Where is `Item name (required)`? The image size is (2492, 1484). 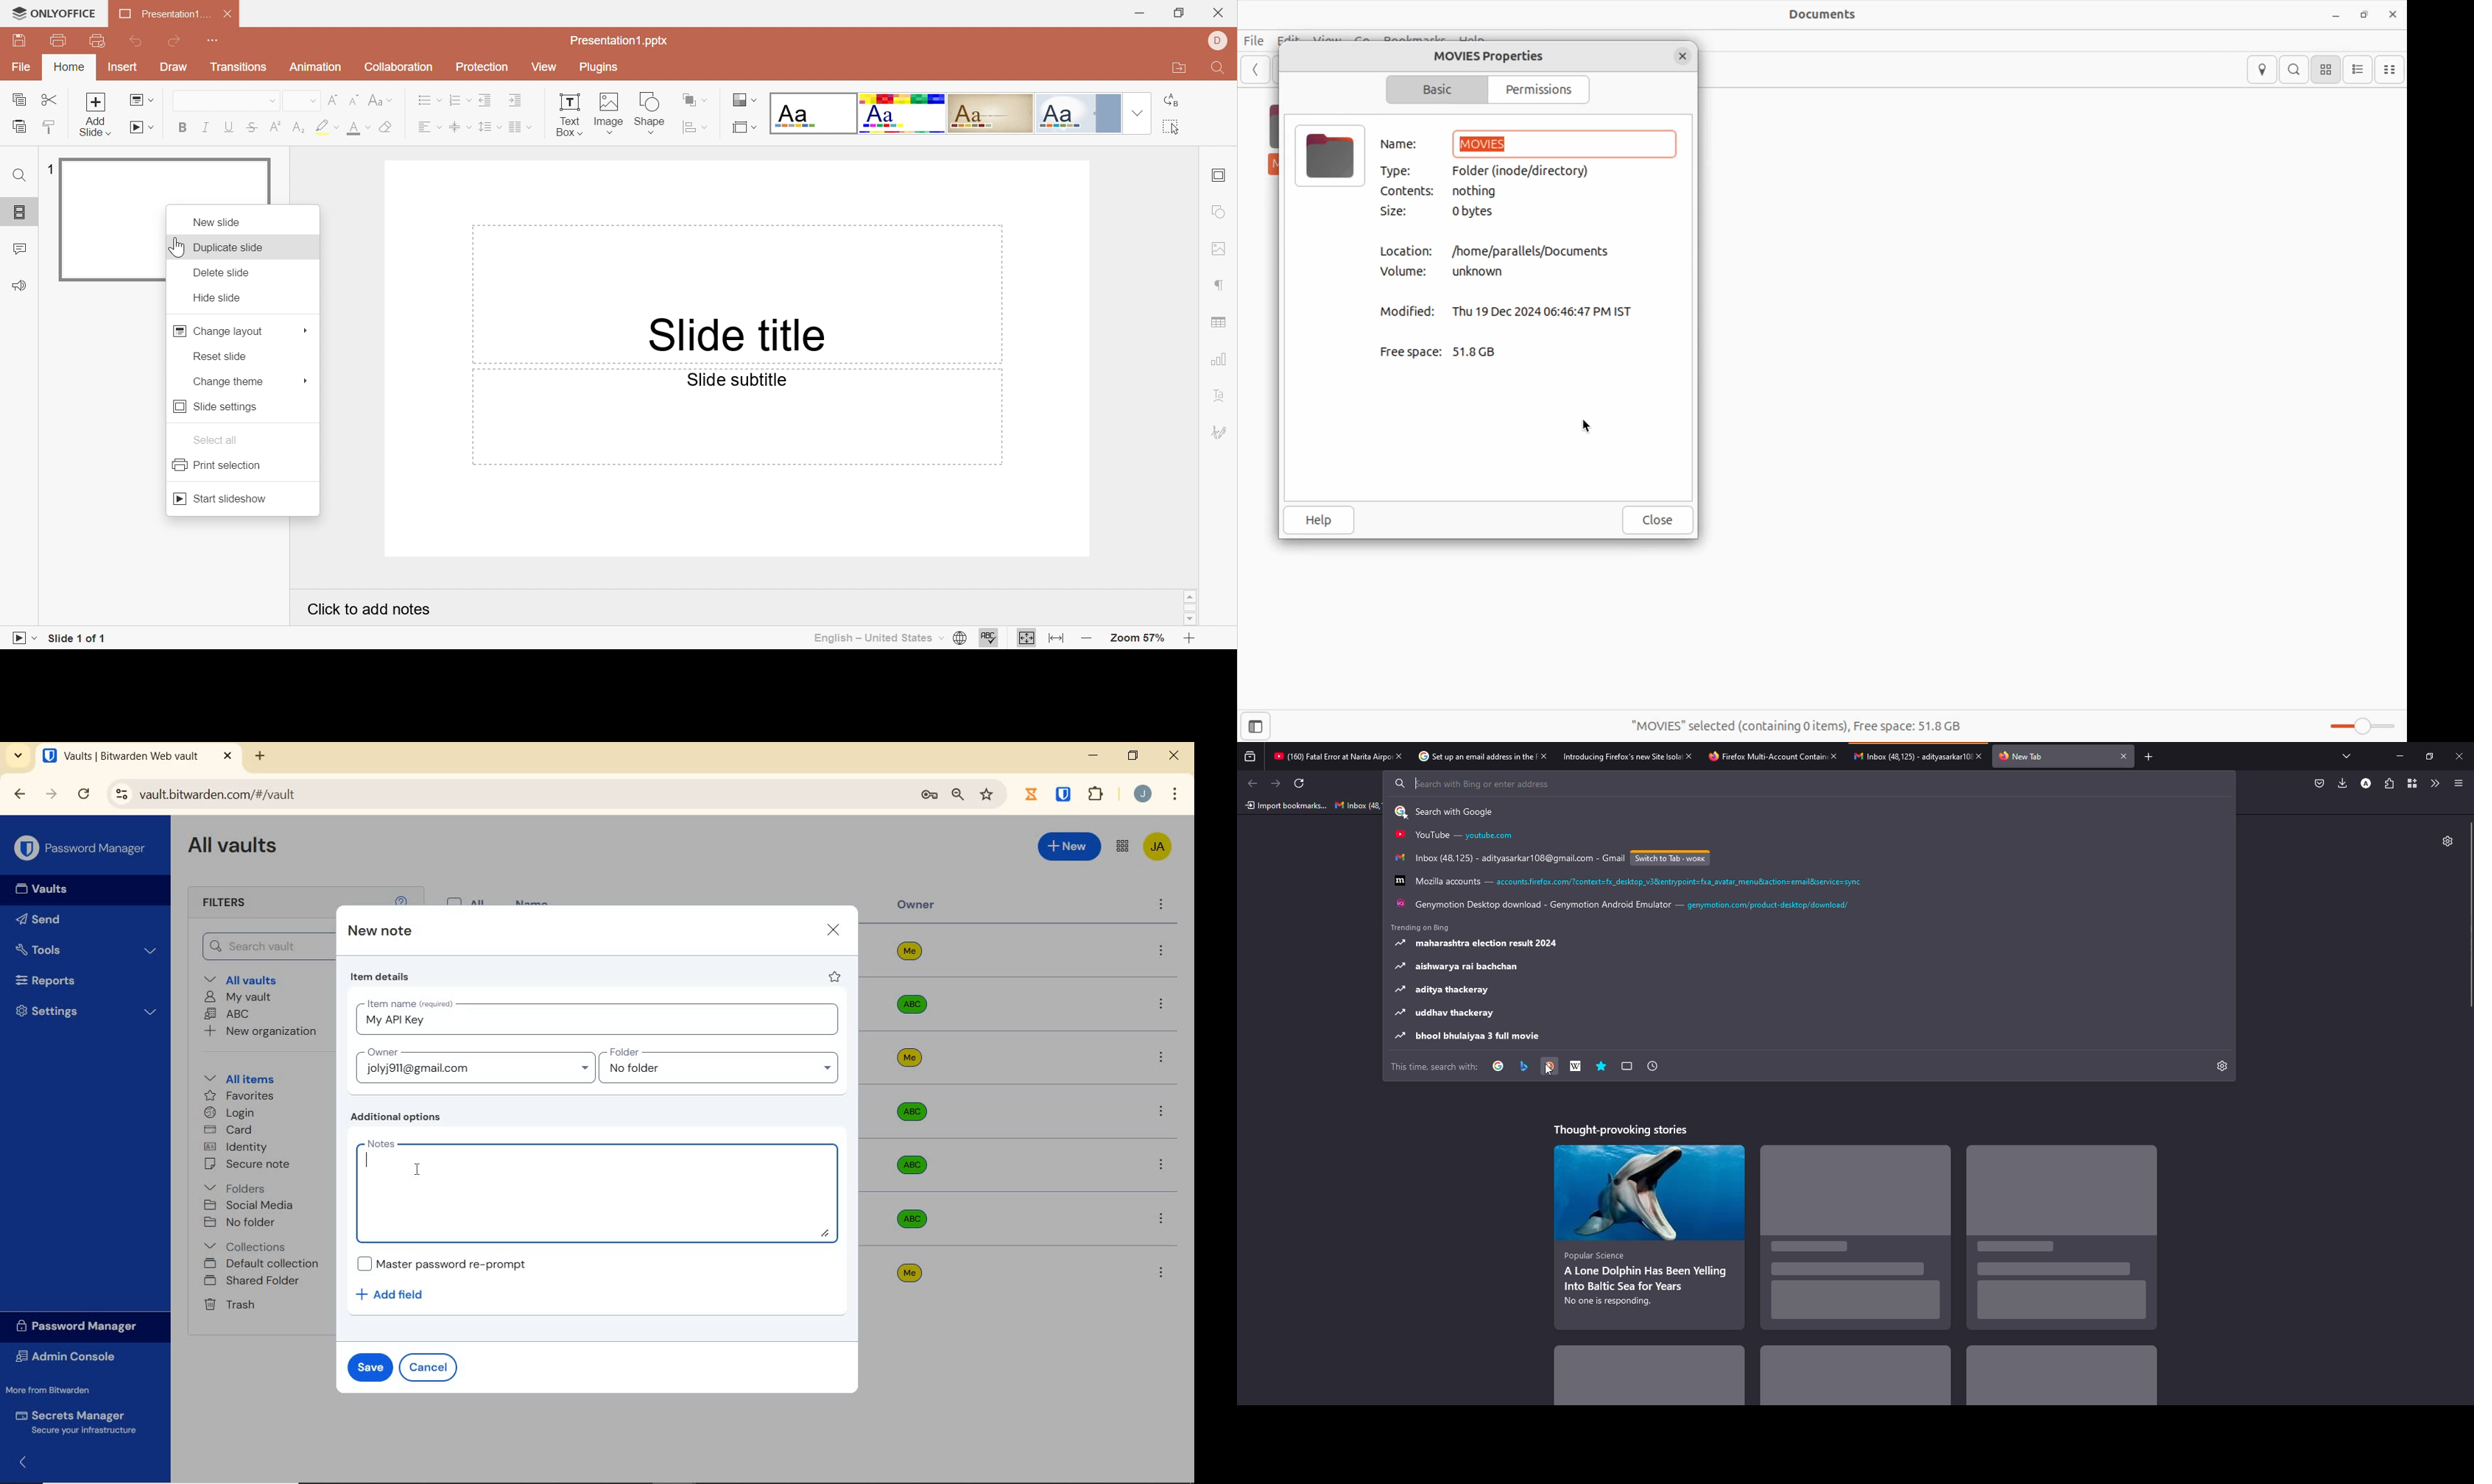 Item name (required) is located at coordinates (409, 1001).